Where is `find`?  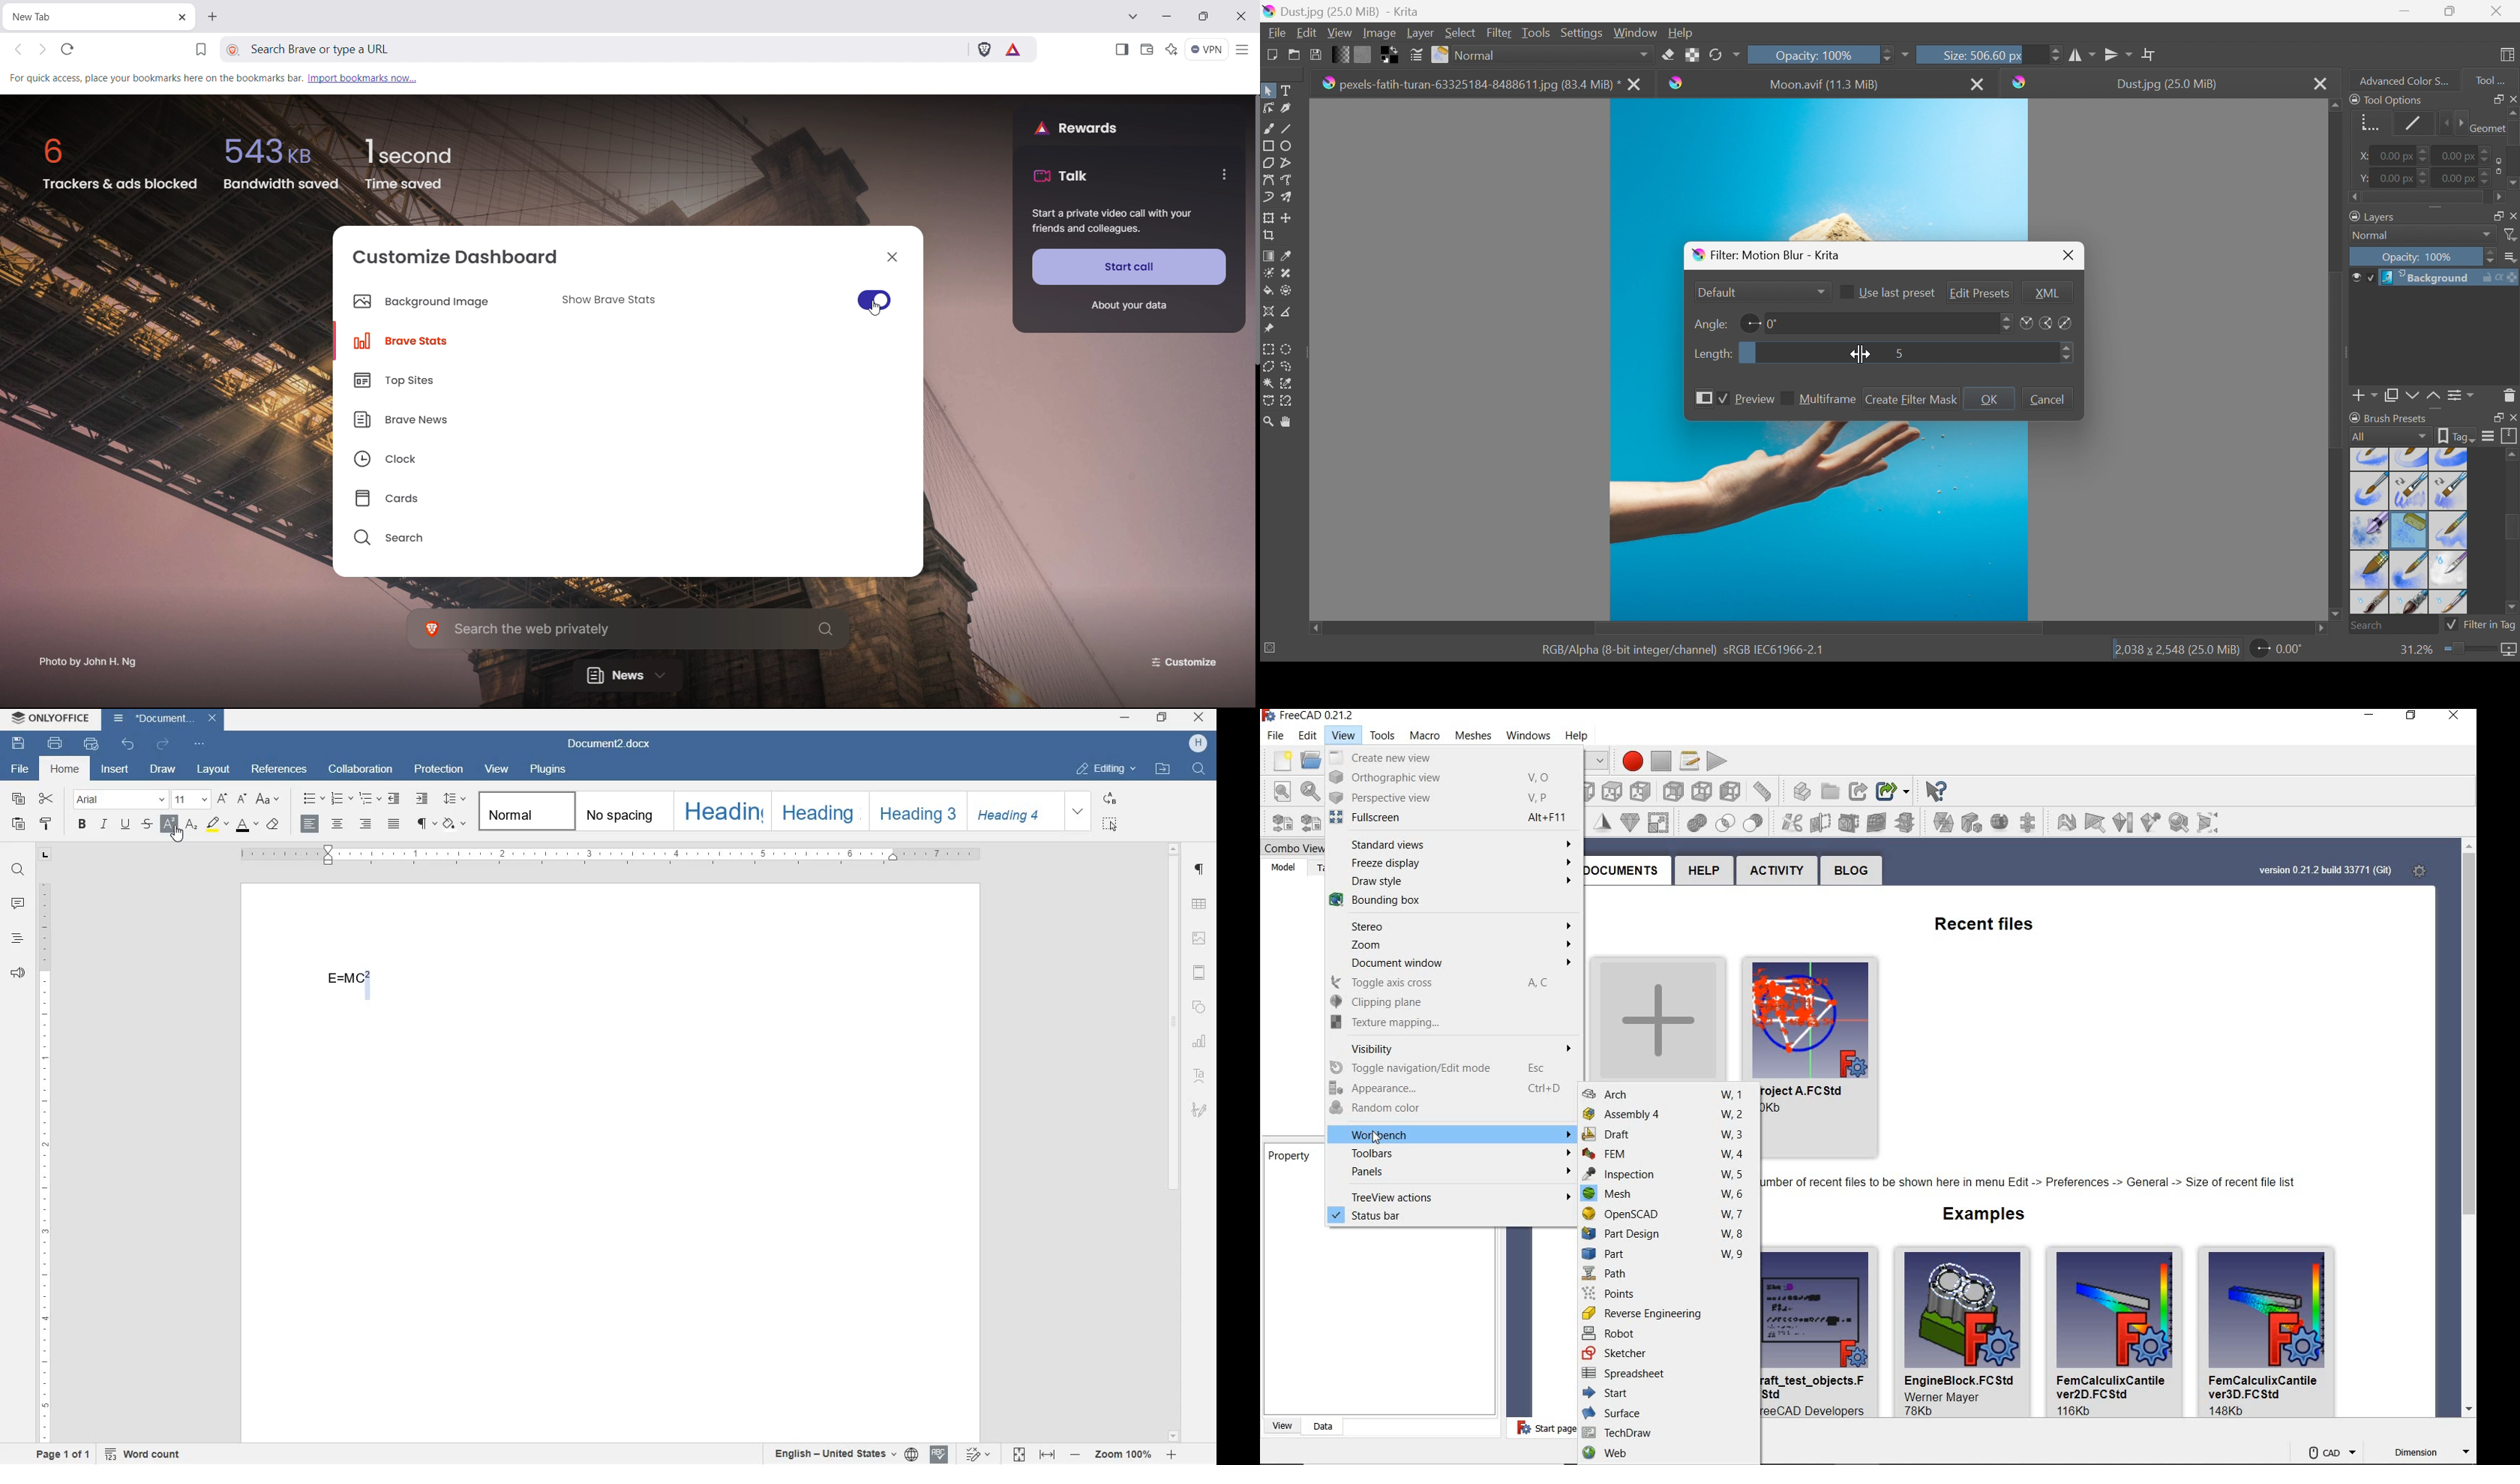 find is located at coordinates (1197, 768).